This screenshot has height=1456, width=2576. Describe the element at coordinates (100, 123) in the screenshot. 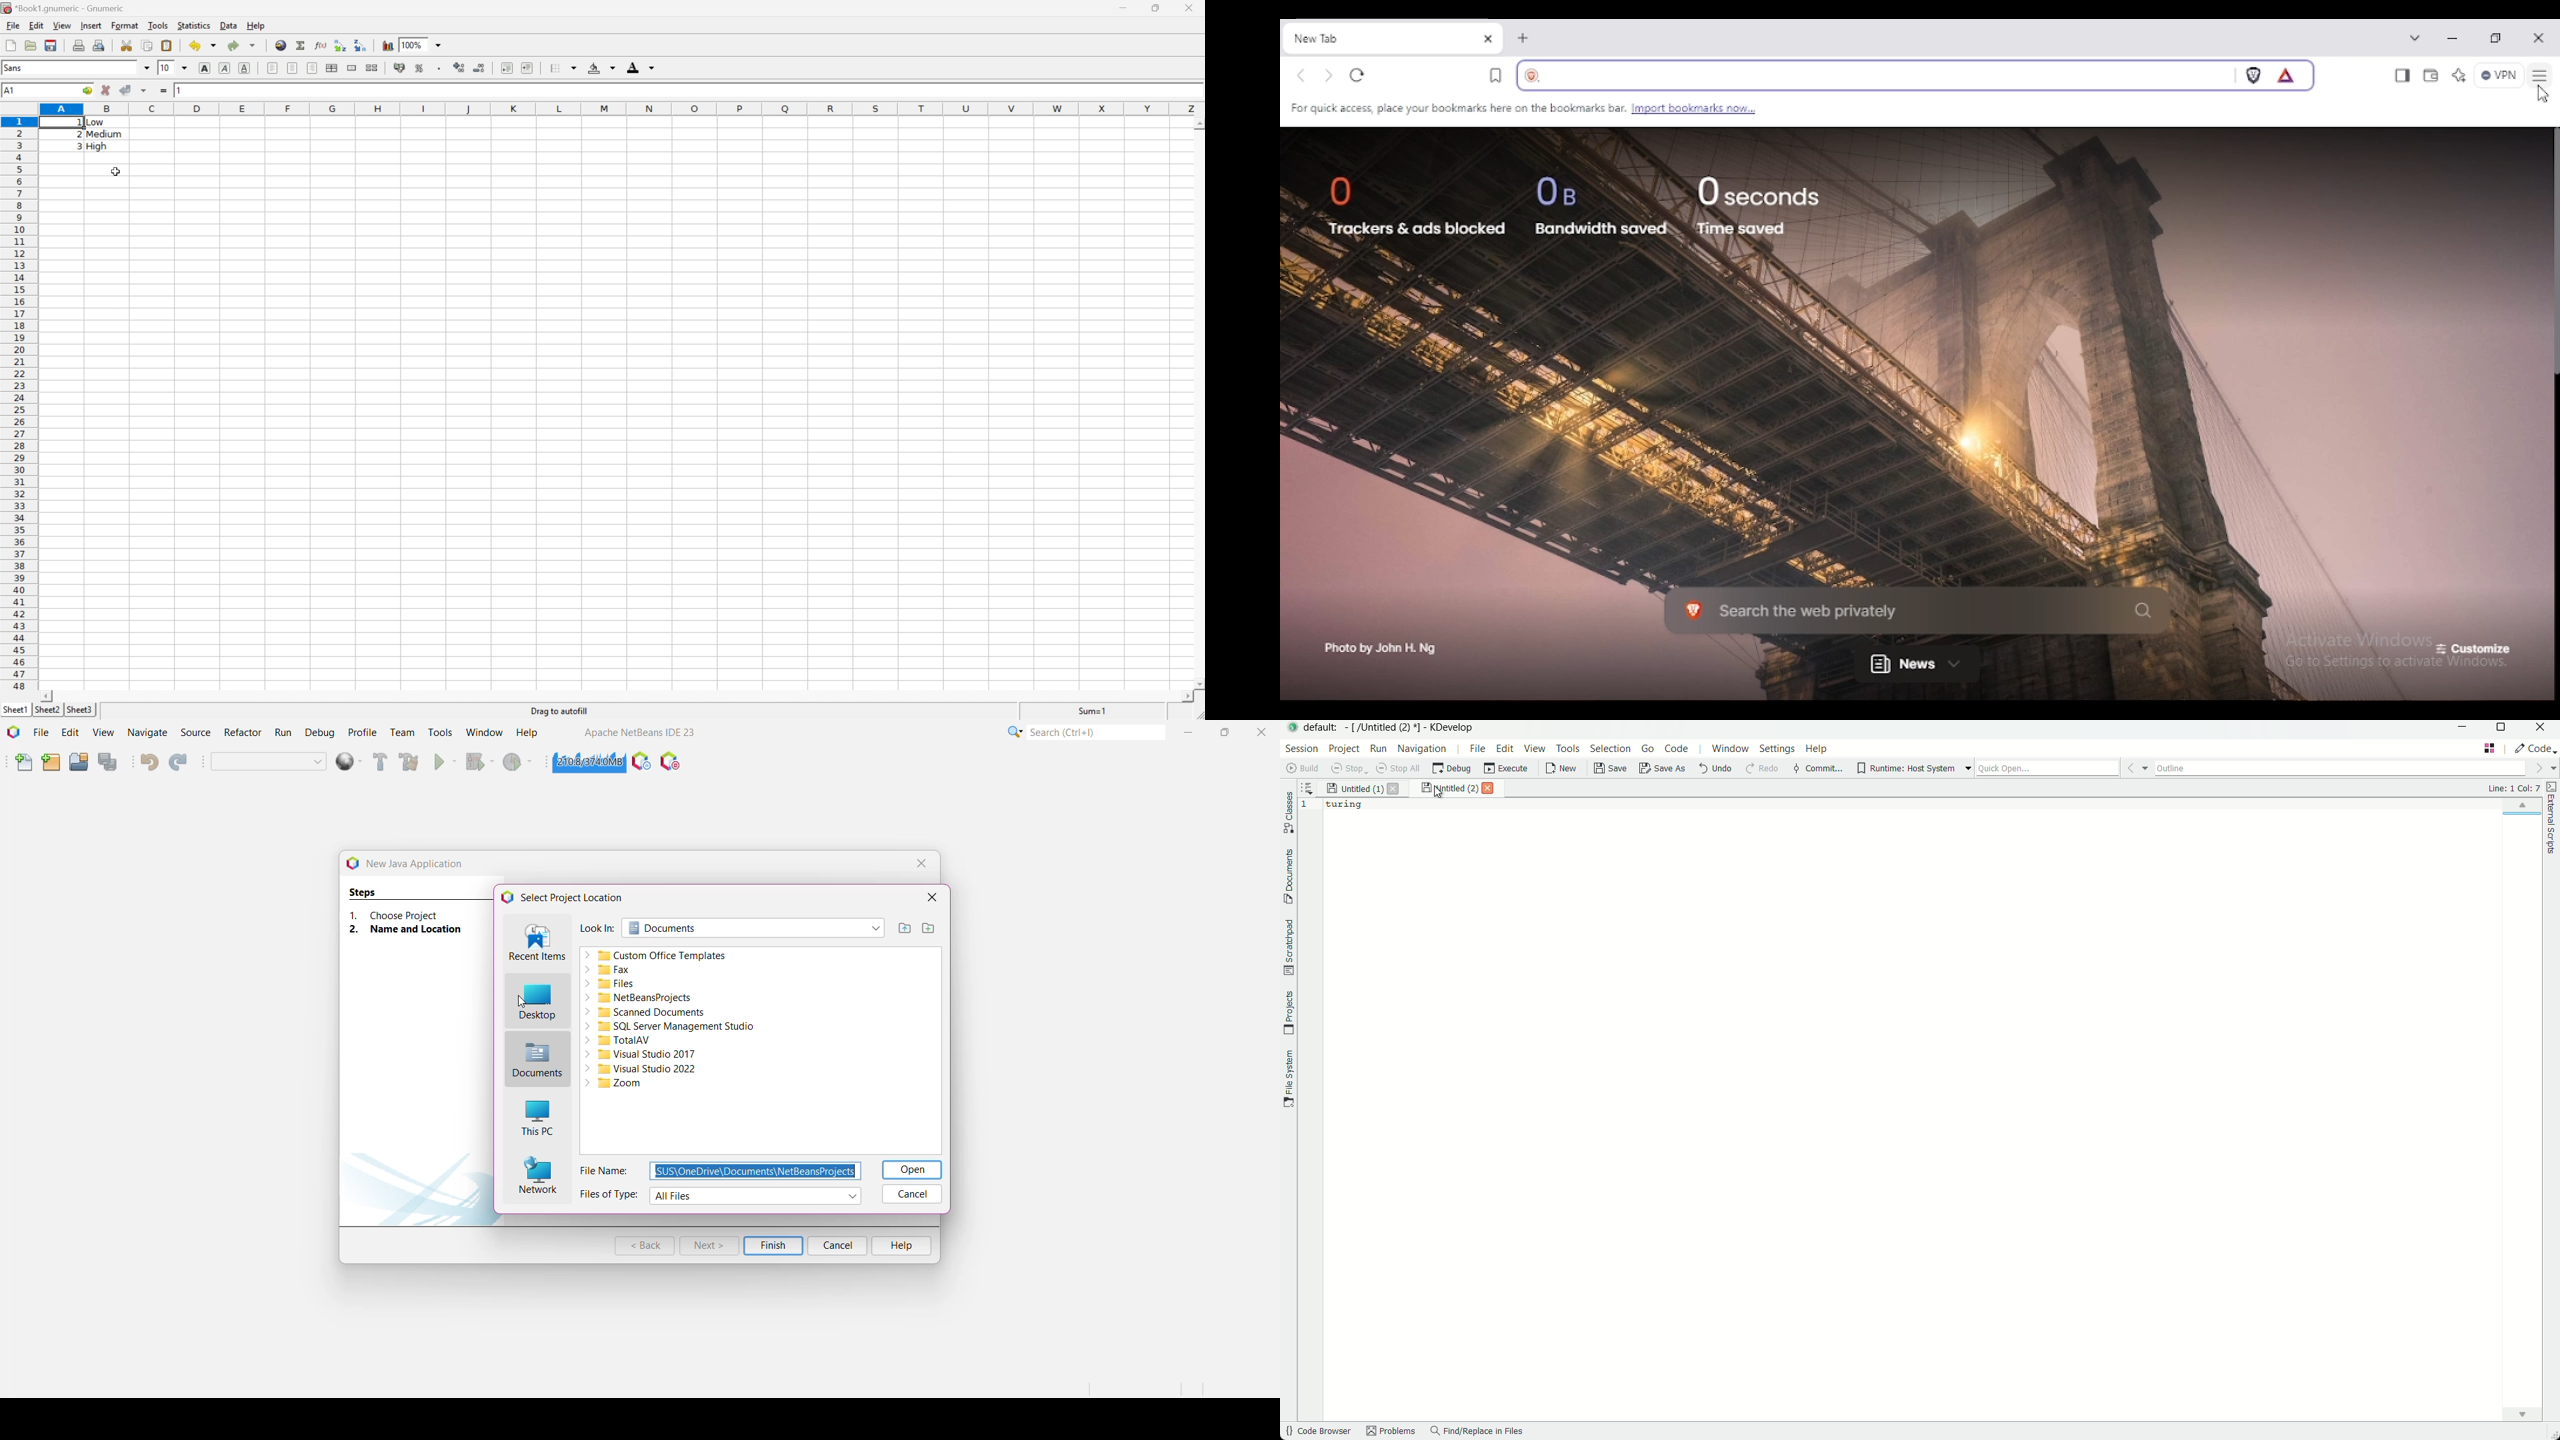

I see `Low` at that location.